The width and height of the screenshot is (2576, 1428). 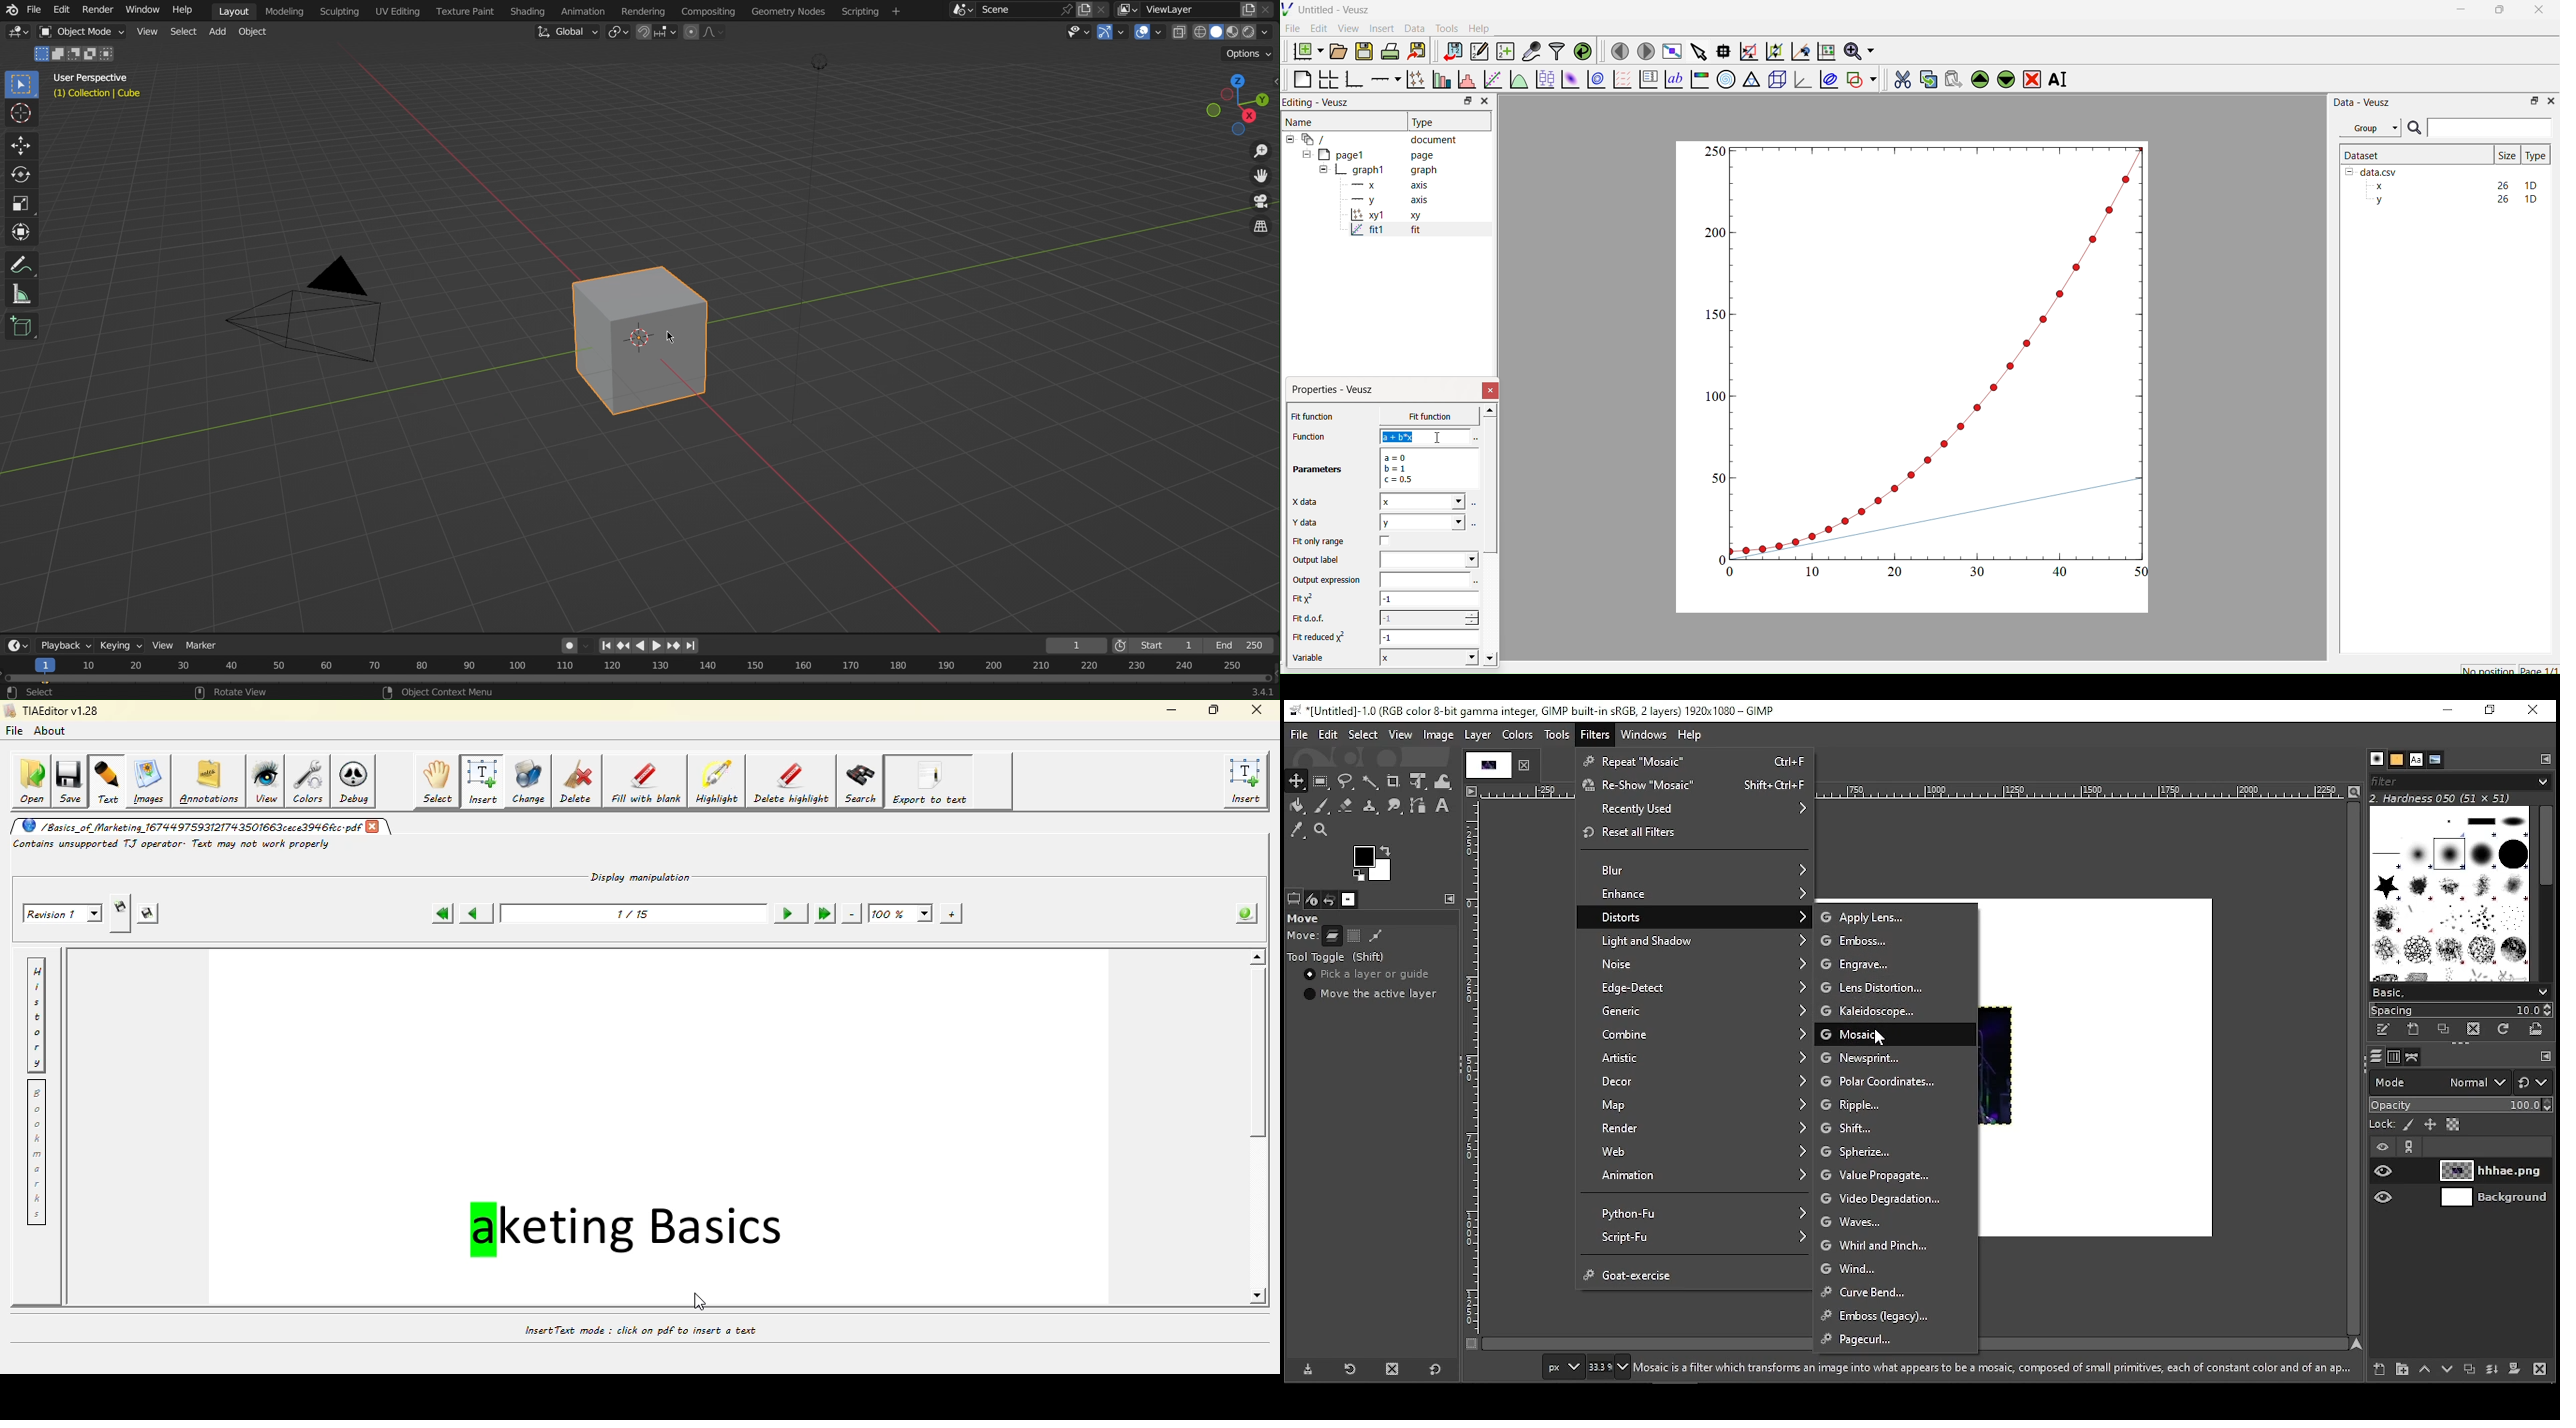 I want to click on , so click(x=1611, y=1368).